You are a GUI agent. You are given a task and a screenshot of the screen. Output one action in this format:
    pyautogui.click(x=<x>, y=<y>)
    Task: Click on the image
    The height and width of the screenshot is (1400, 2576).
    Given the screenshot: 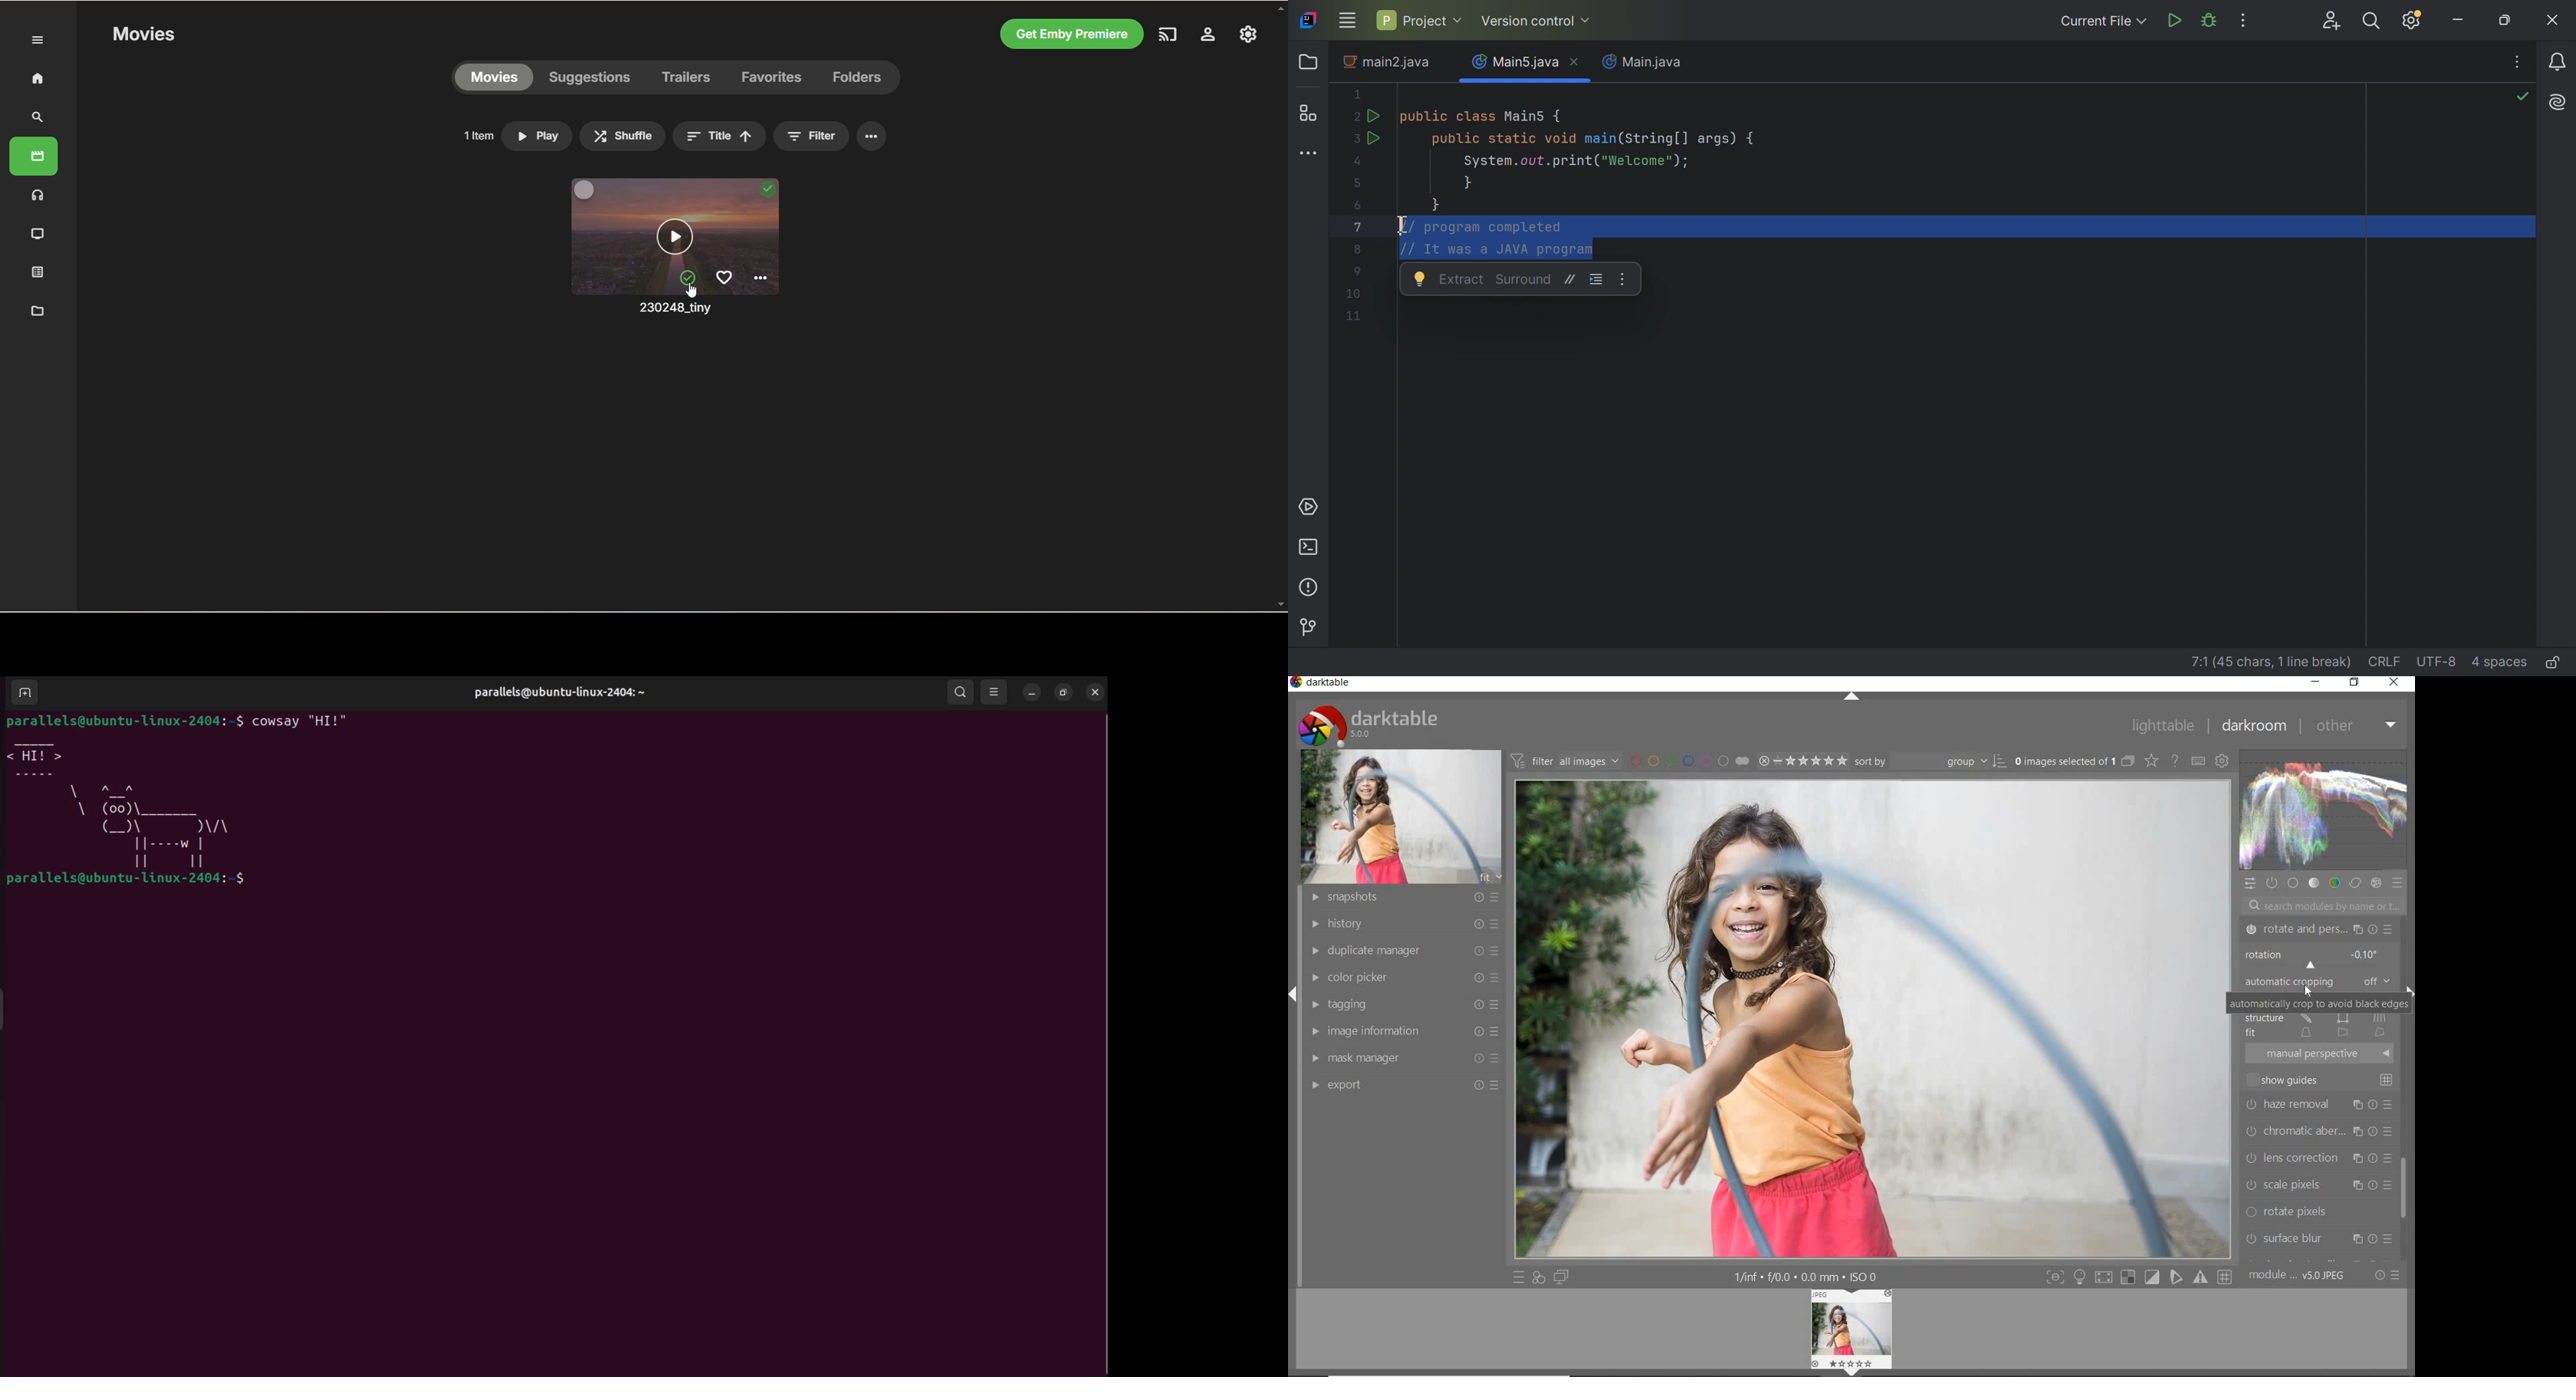 What is the action you would take?
    pyautogui.click(x=1401, y=817)
    